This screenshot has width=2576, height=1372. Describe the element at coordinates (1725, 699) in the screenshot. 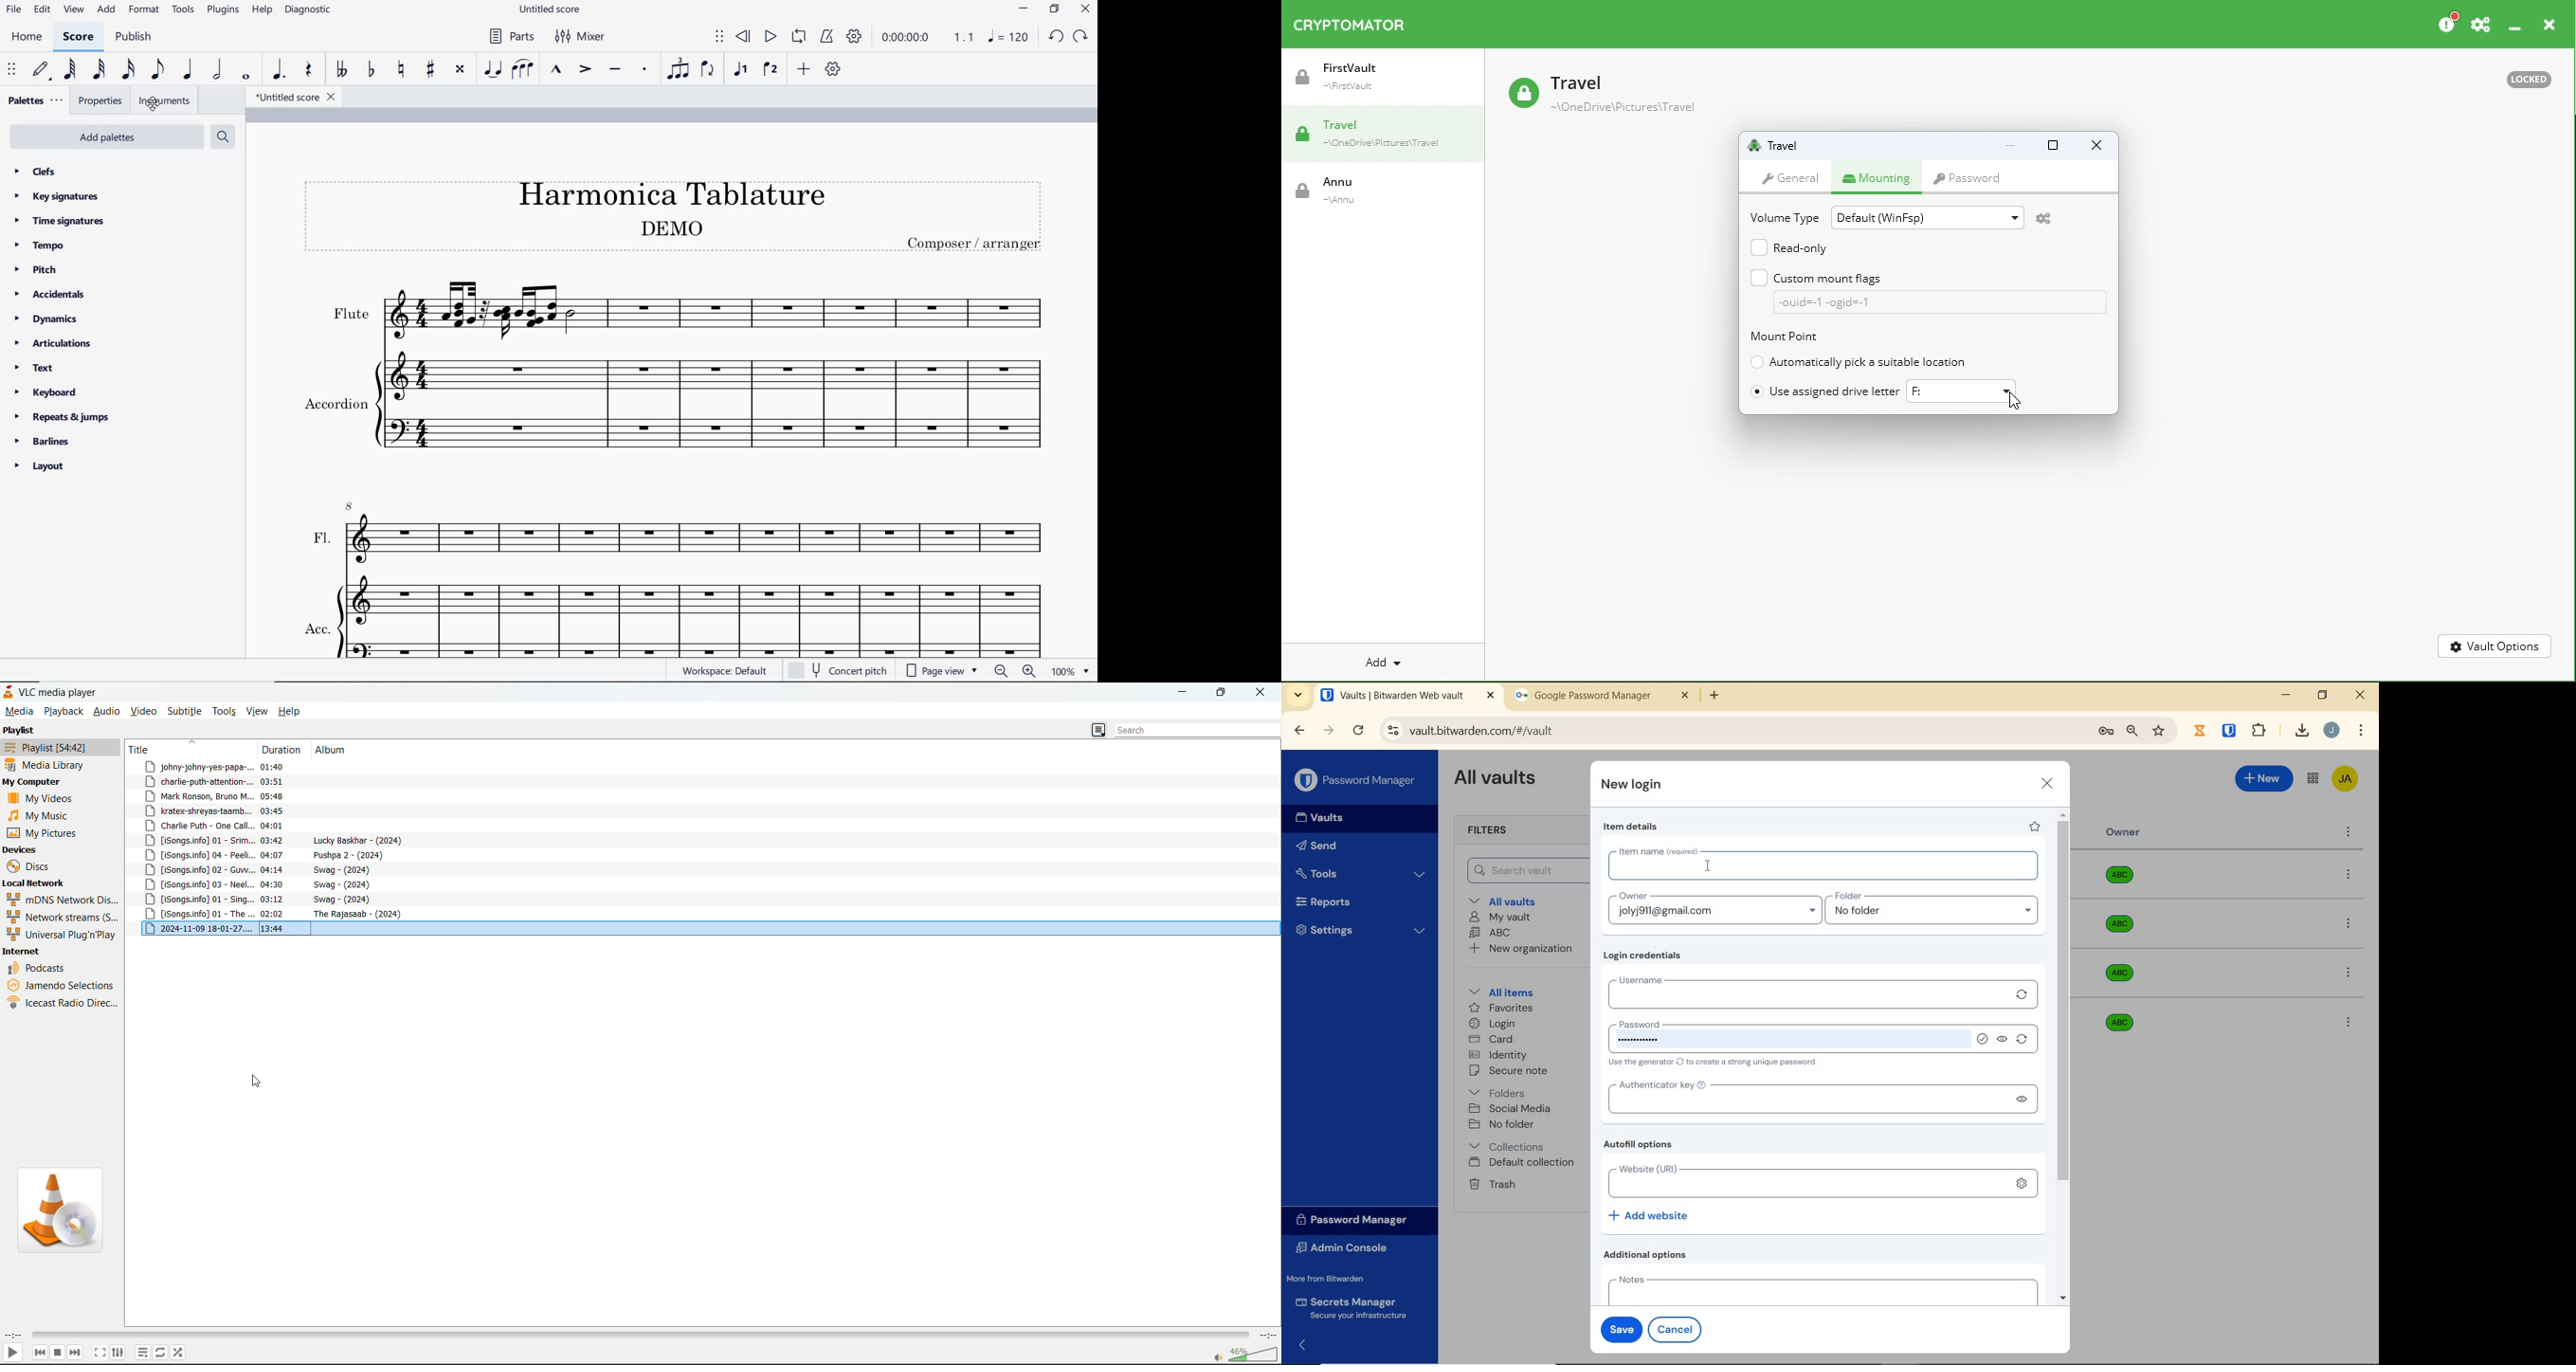

I see `add new tab` at that location.